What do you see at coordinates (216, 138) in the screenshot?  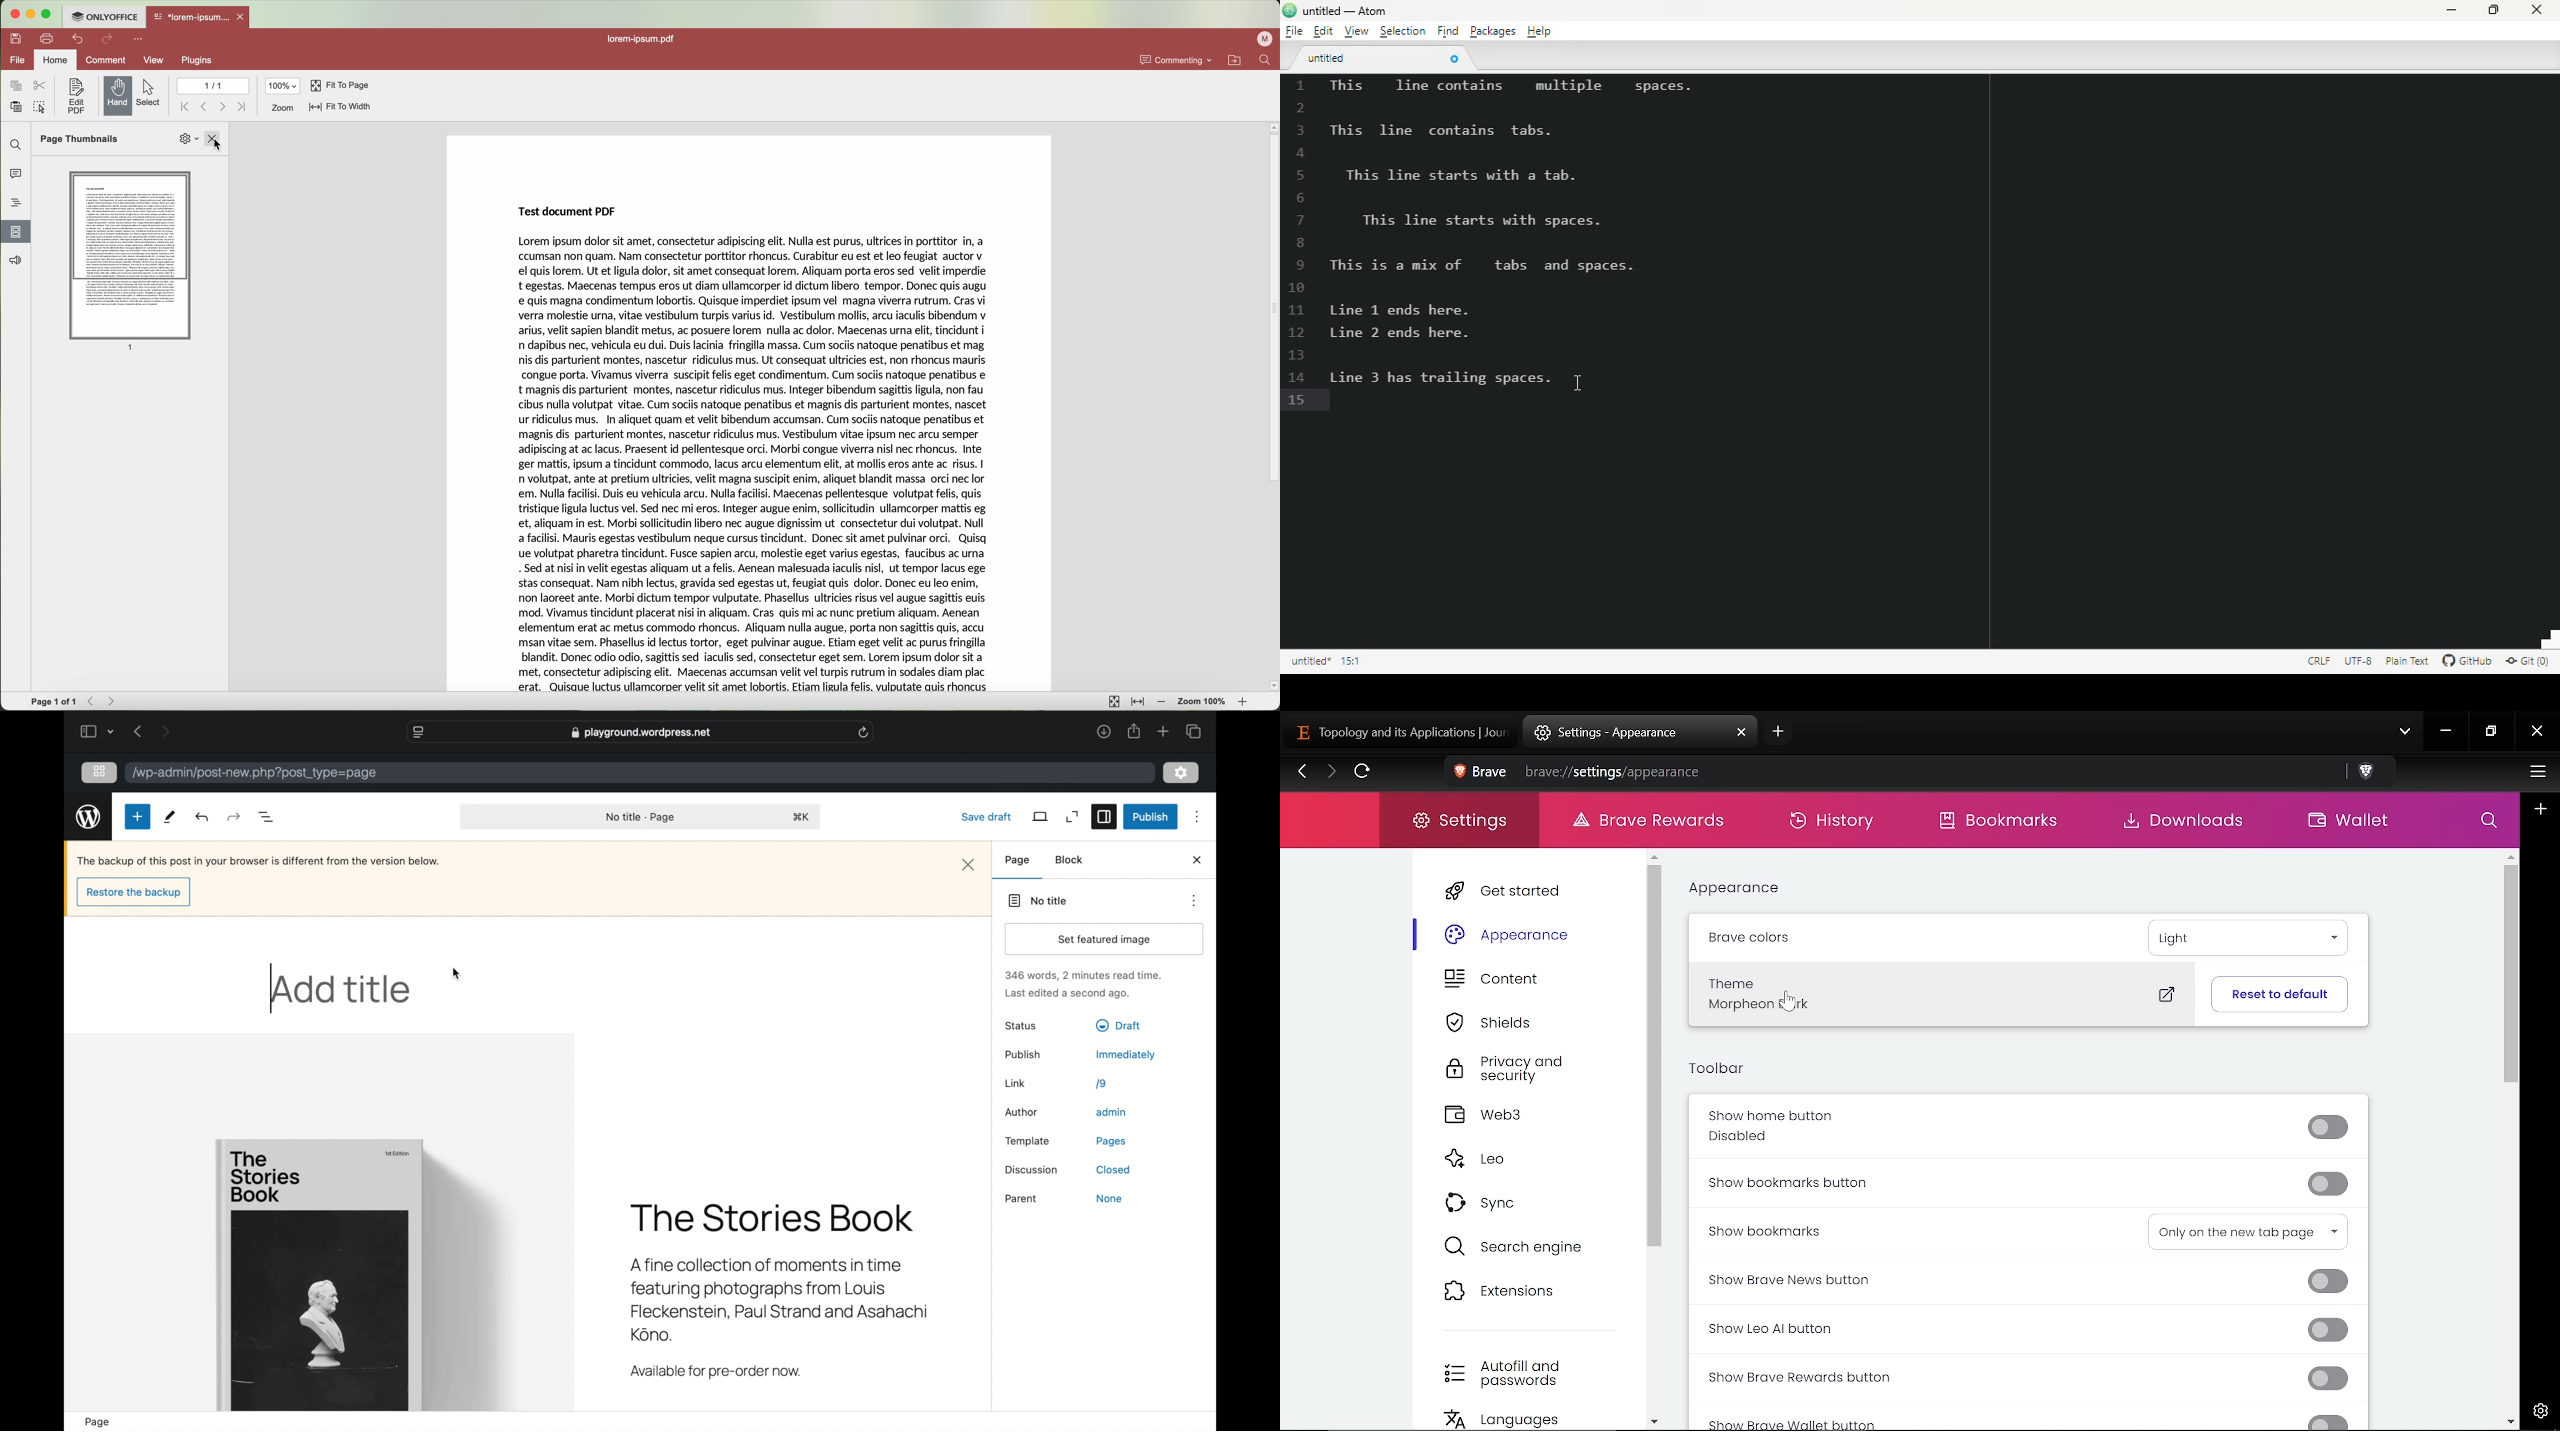 I see `close` at bounding box center [216, 138].